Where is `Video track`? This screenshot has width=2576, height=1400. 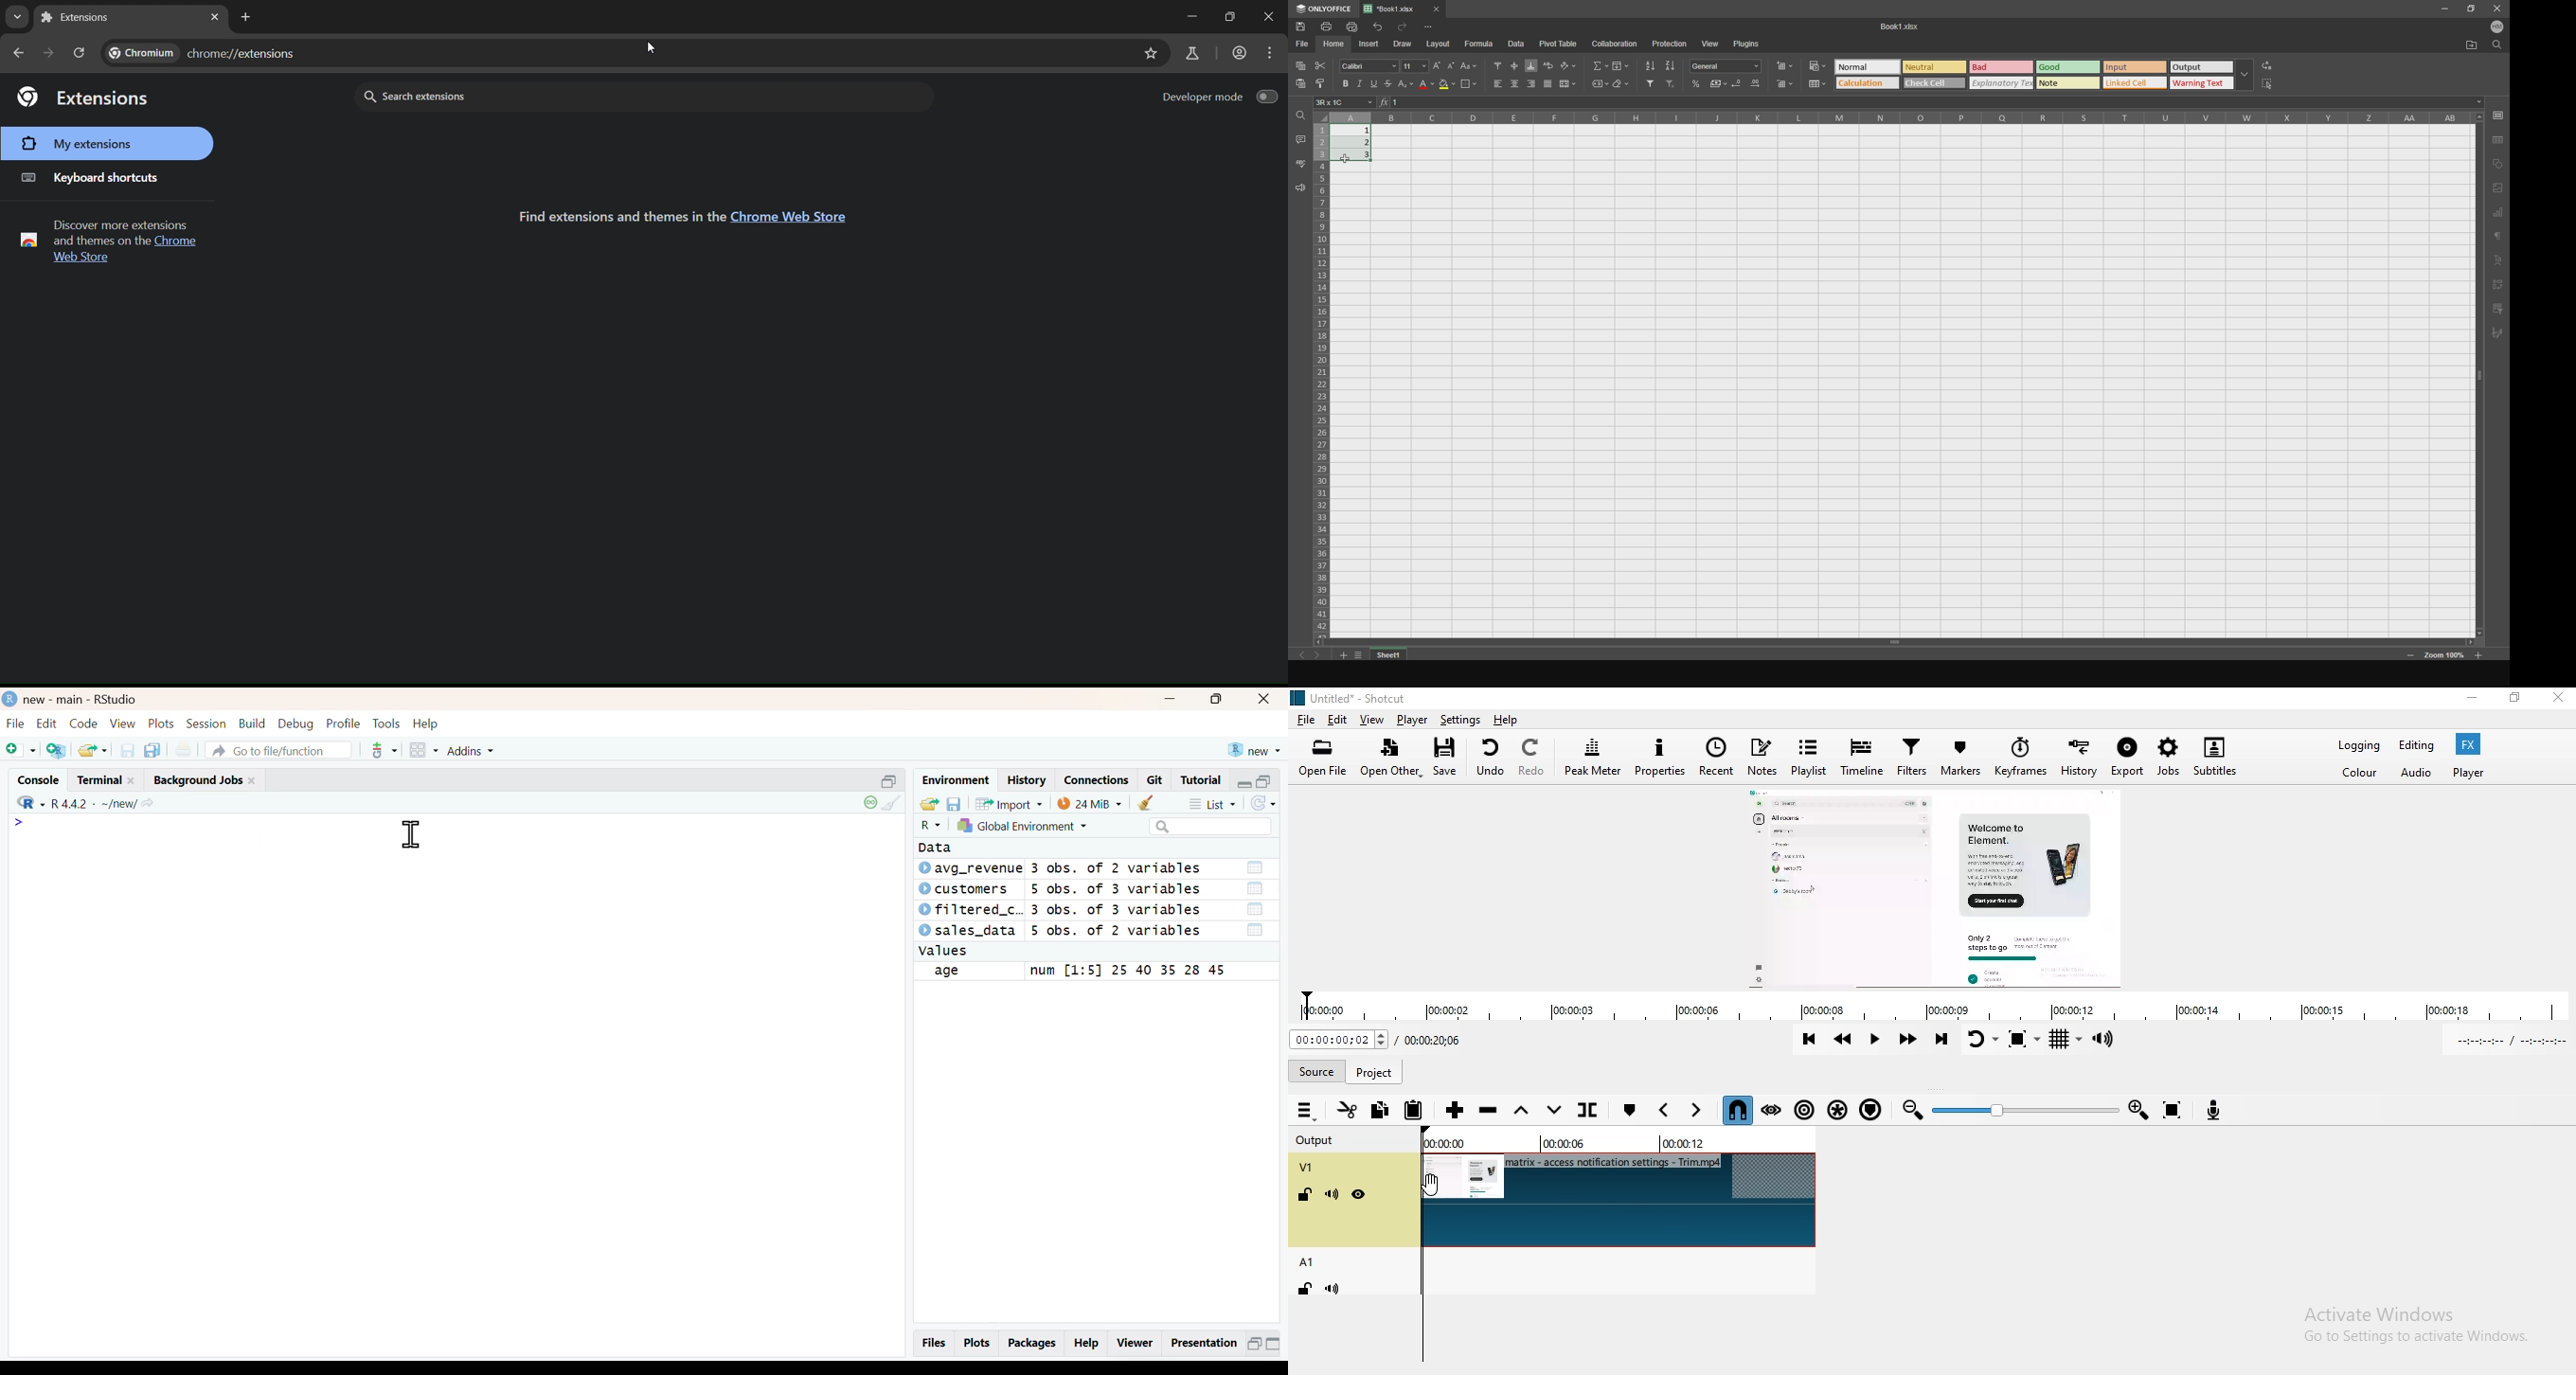
Video track is located at coordinates (1619, 1200).